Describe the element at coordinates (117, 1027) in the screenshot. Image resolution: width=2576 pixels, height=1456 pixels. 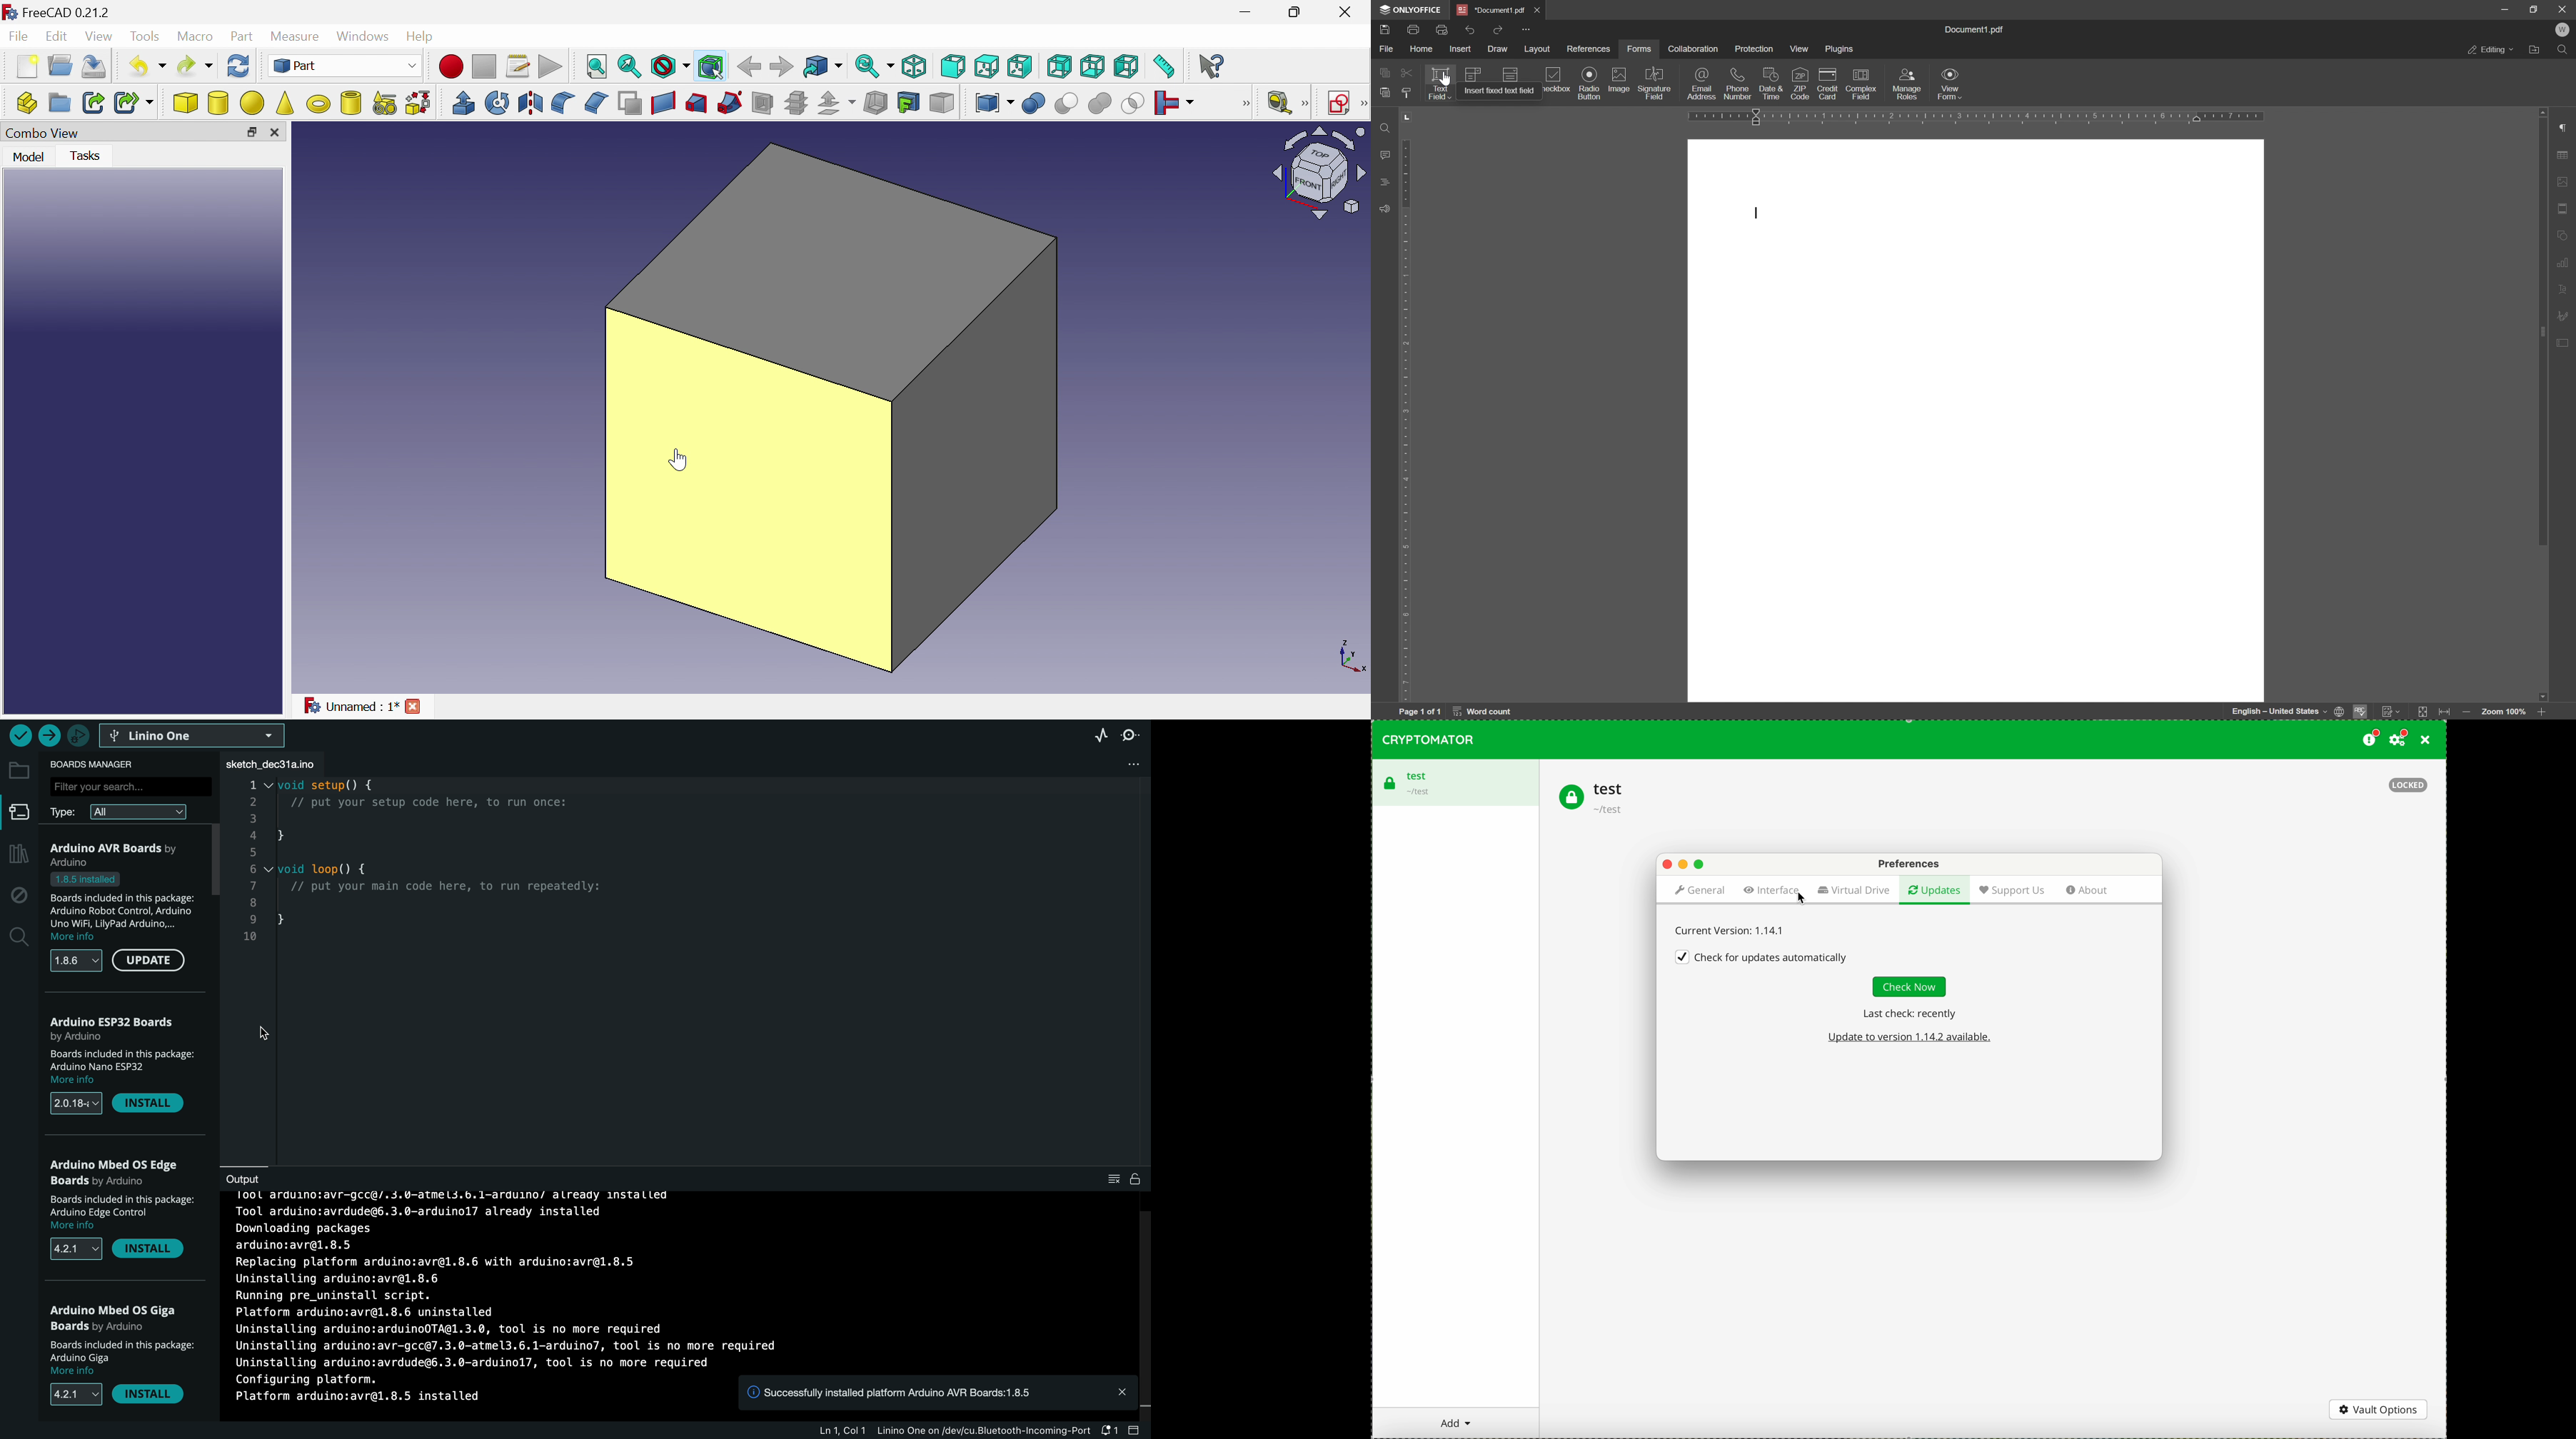
I see `ESP32 boards` at that location.